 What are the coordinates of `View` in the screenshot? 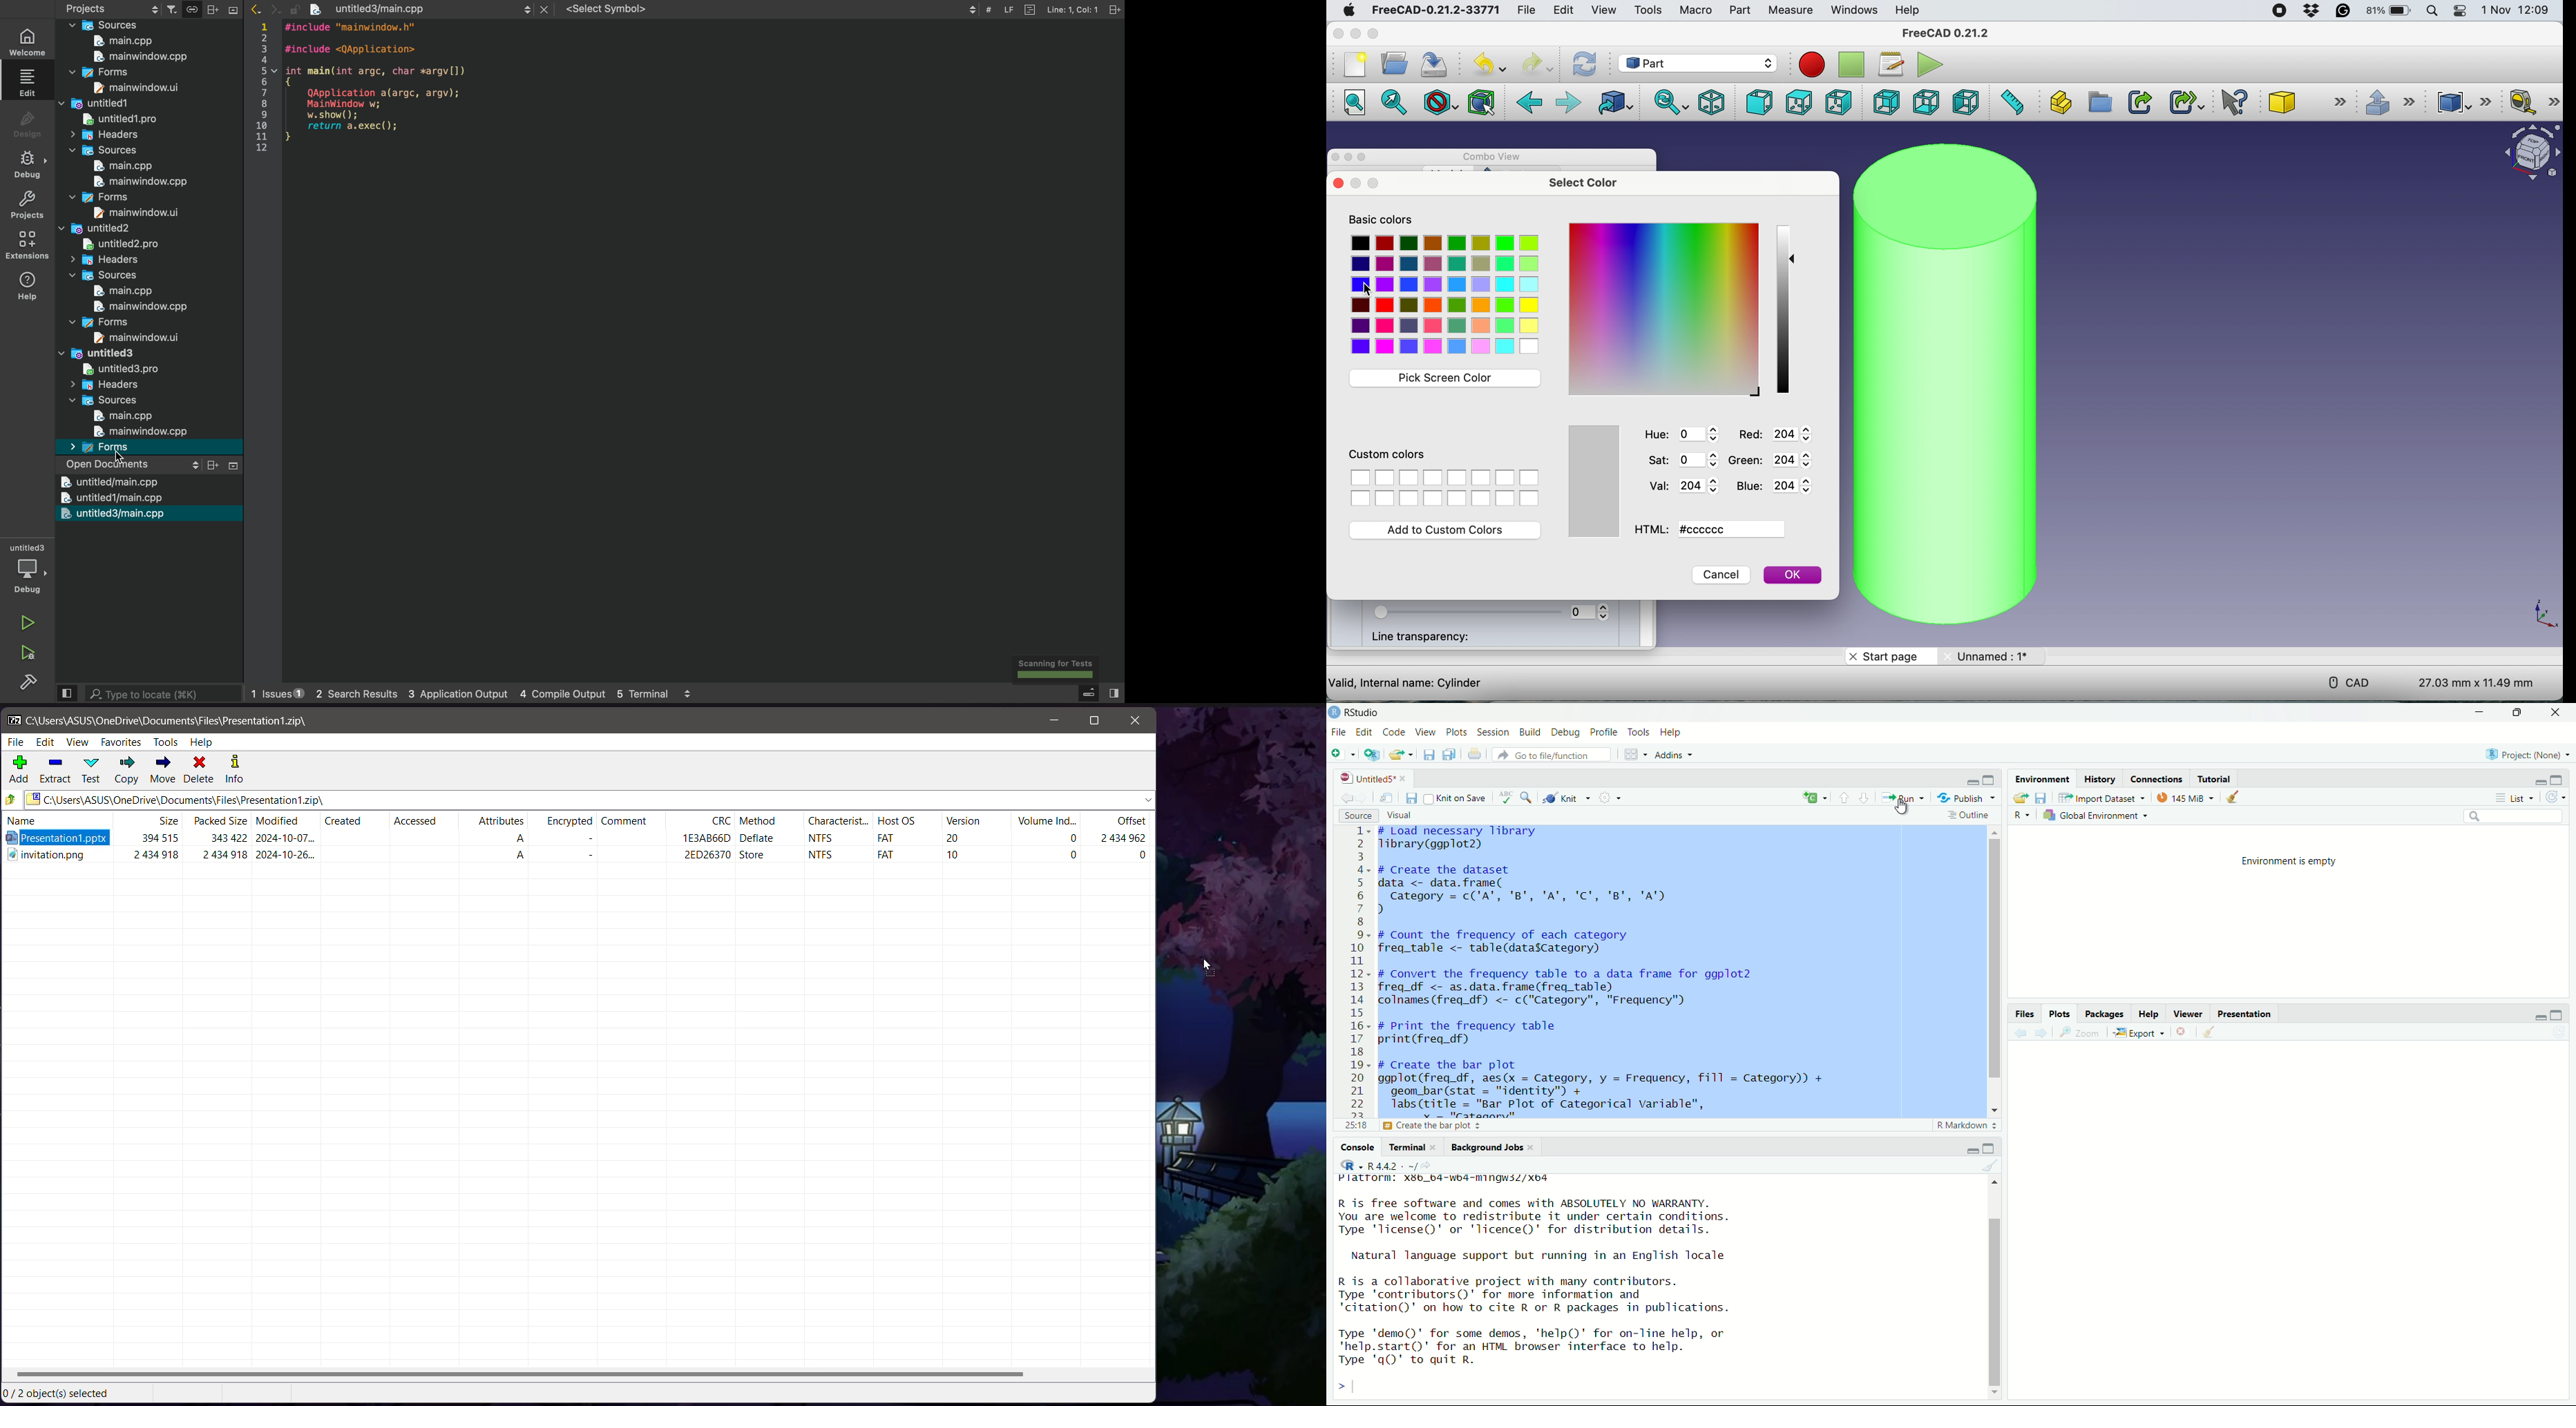 It's located at (79, 742).